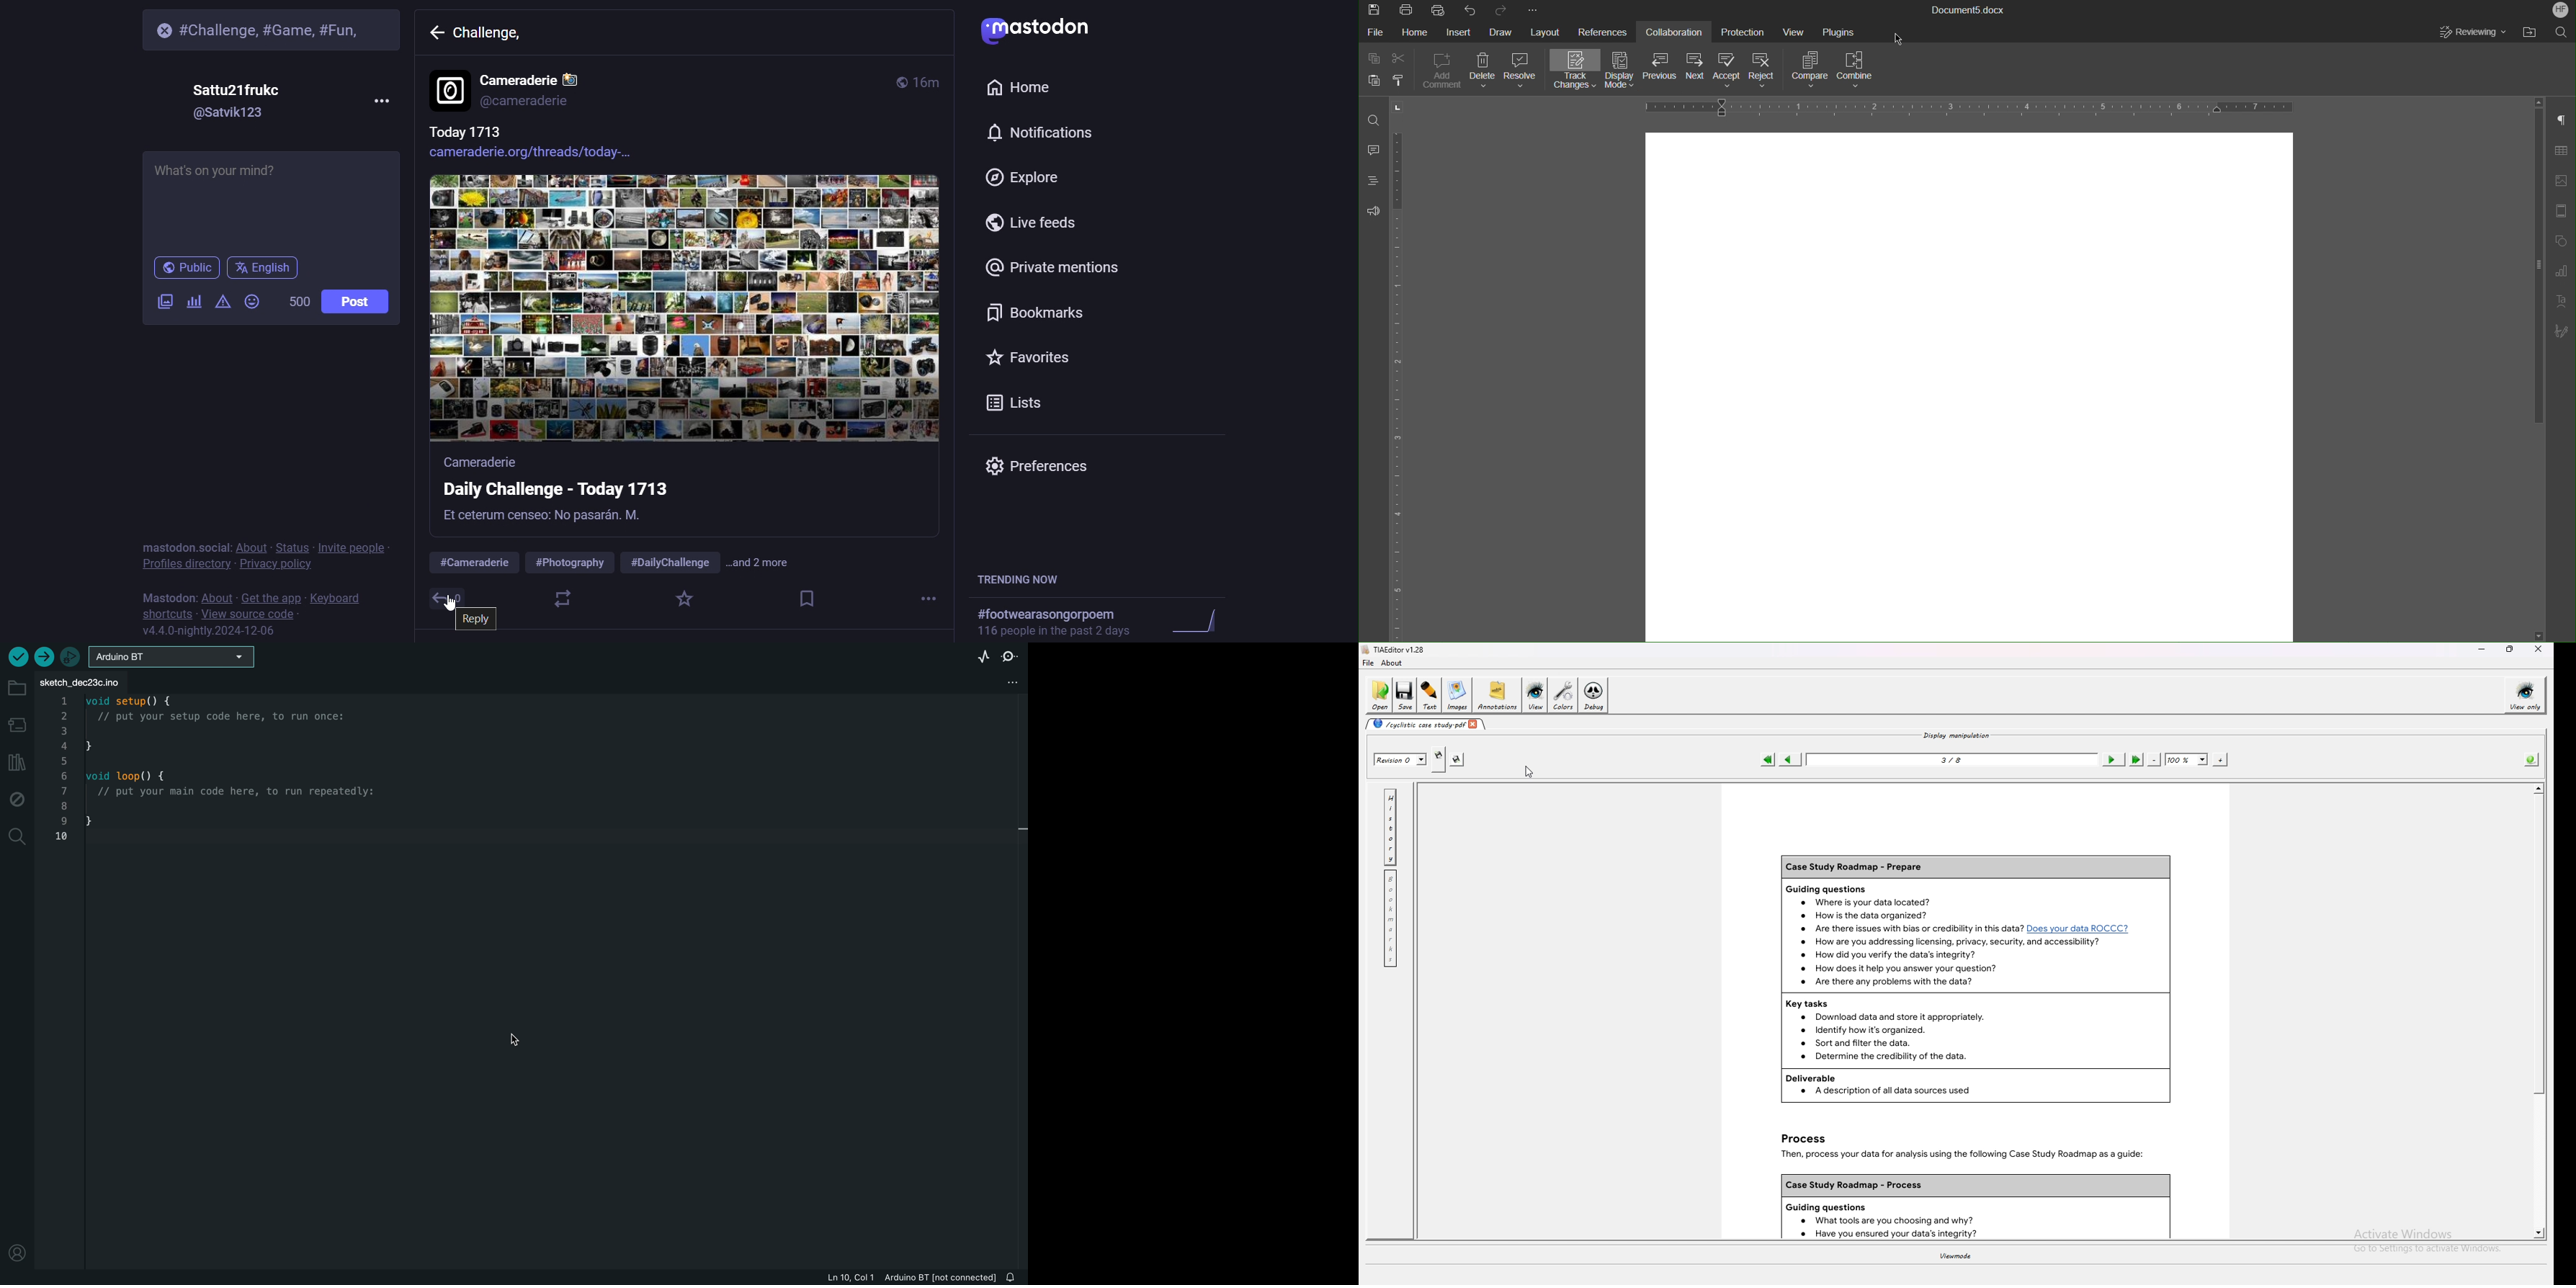 This screenshot has width=2576, height=1288. What do you see at coordinates (2557, 273) in the screenshot?
I see `Graph Settings` at bounding box center [2557, 273].